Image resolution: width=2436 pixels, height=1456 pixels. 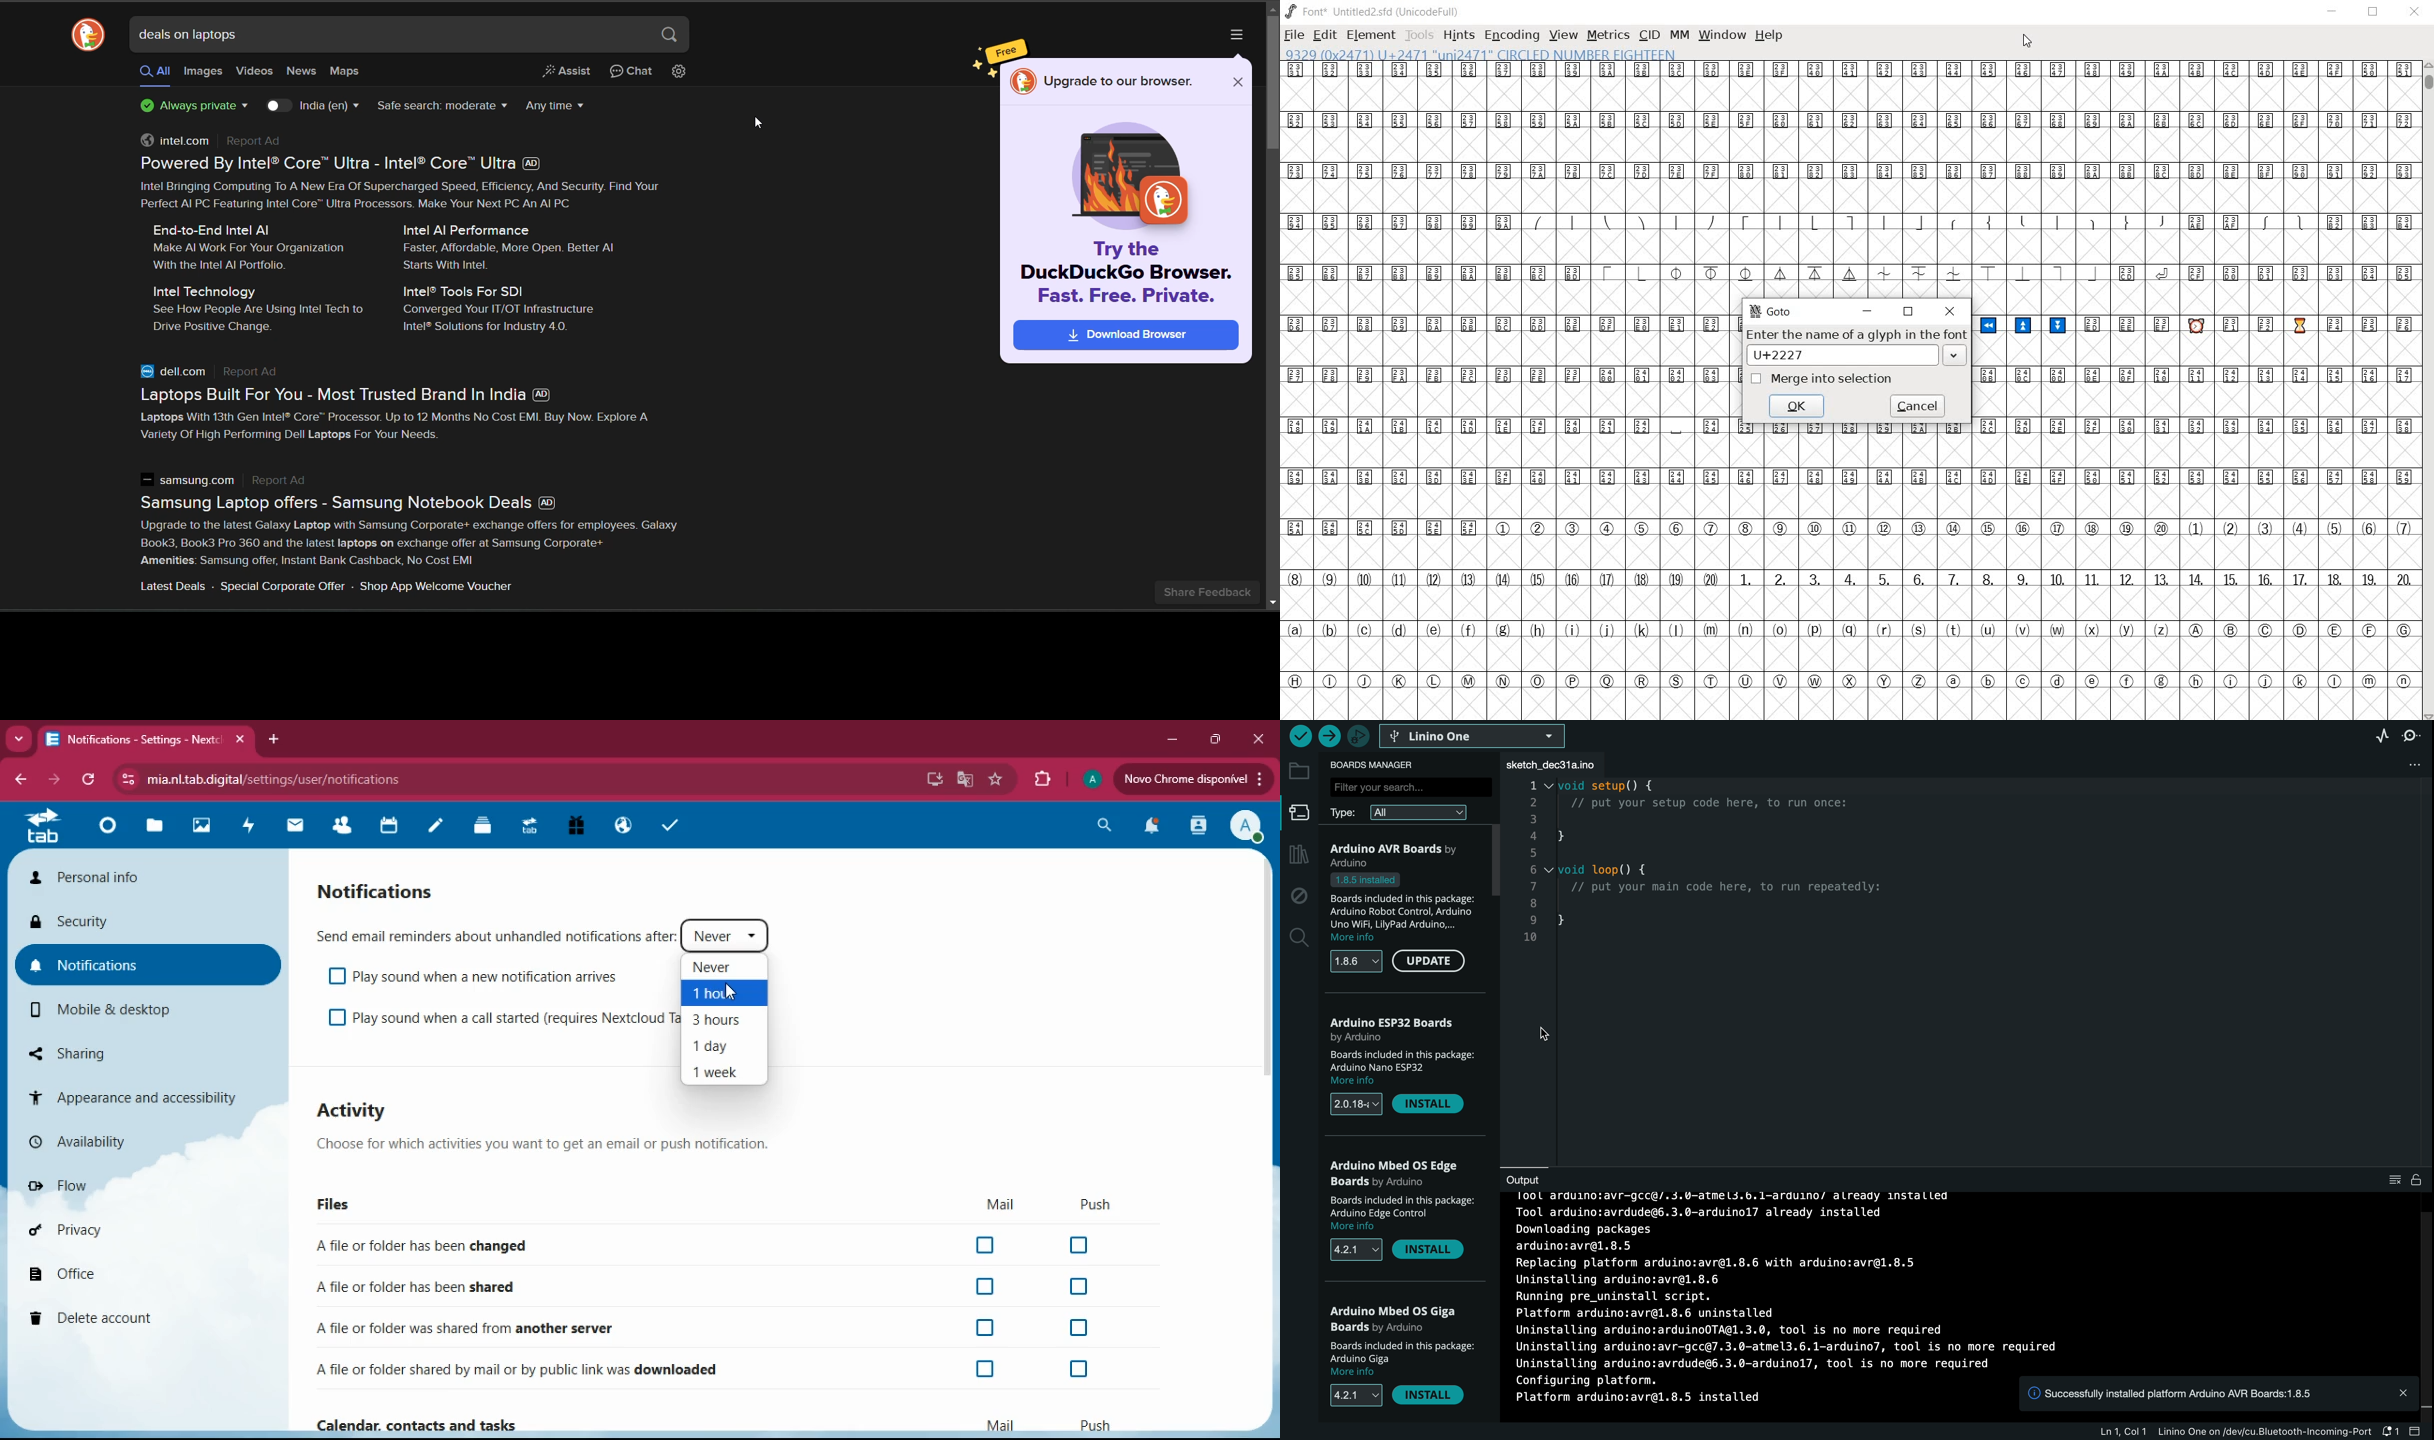 What do you see at coordinates (326, 587) in the screenshot?
I see `Latest Deals - Special Corporate Offer - Shop App Welcome Voucher` at bounding box center [326, 587].